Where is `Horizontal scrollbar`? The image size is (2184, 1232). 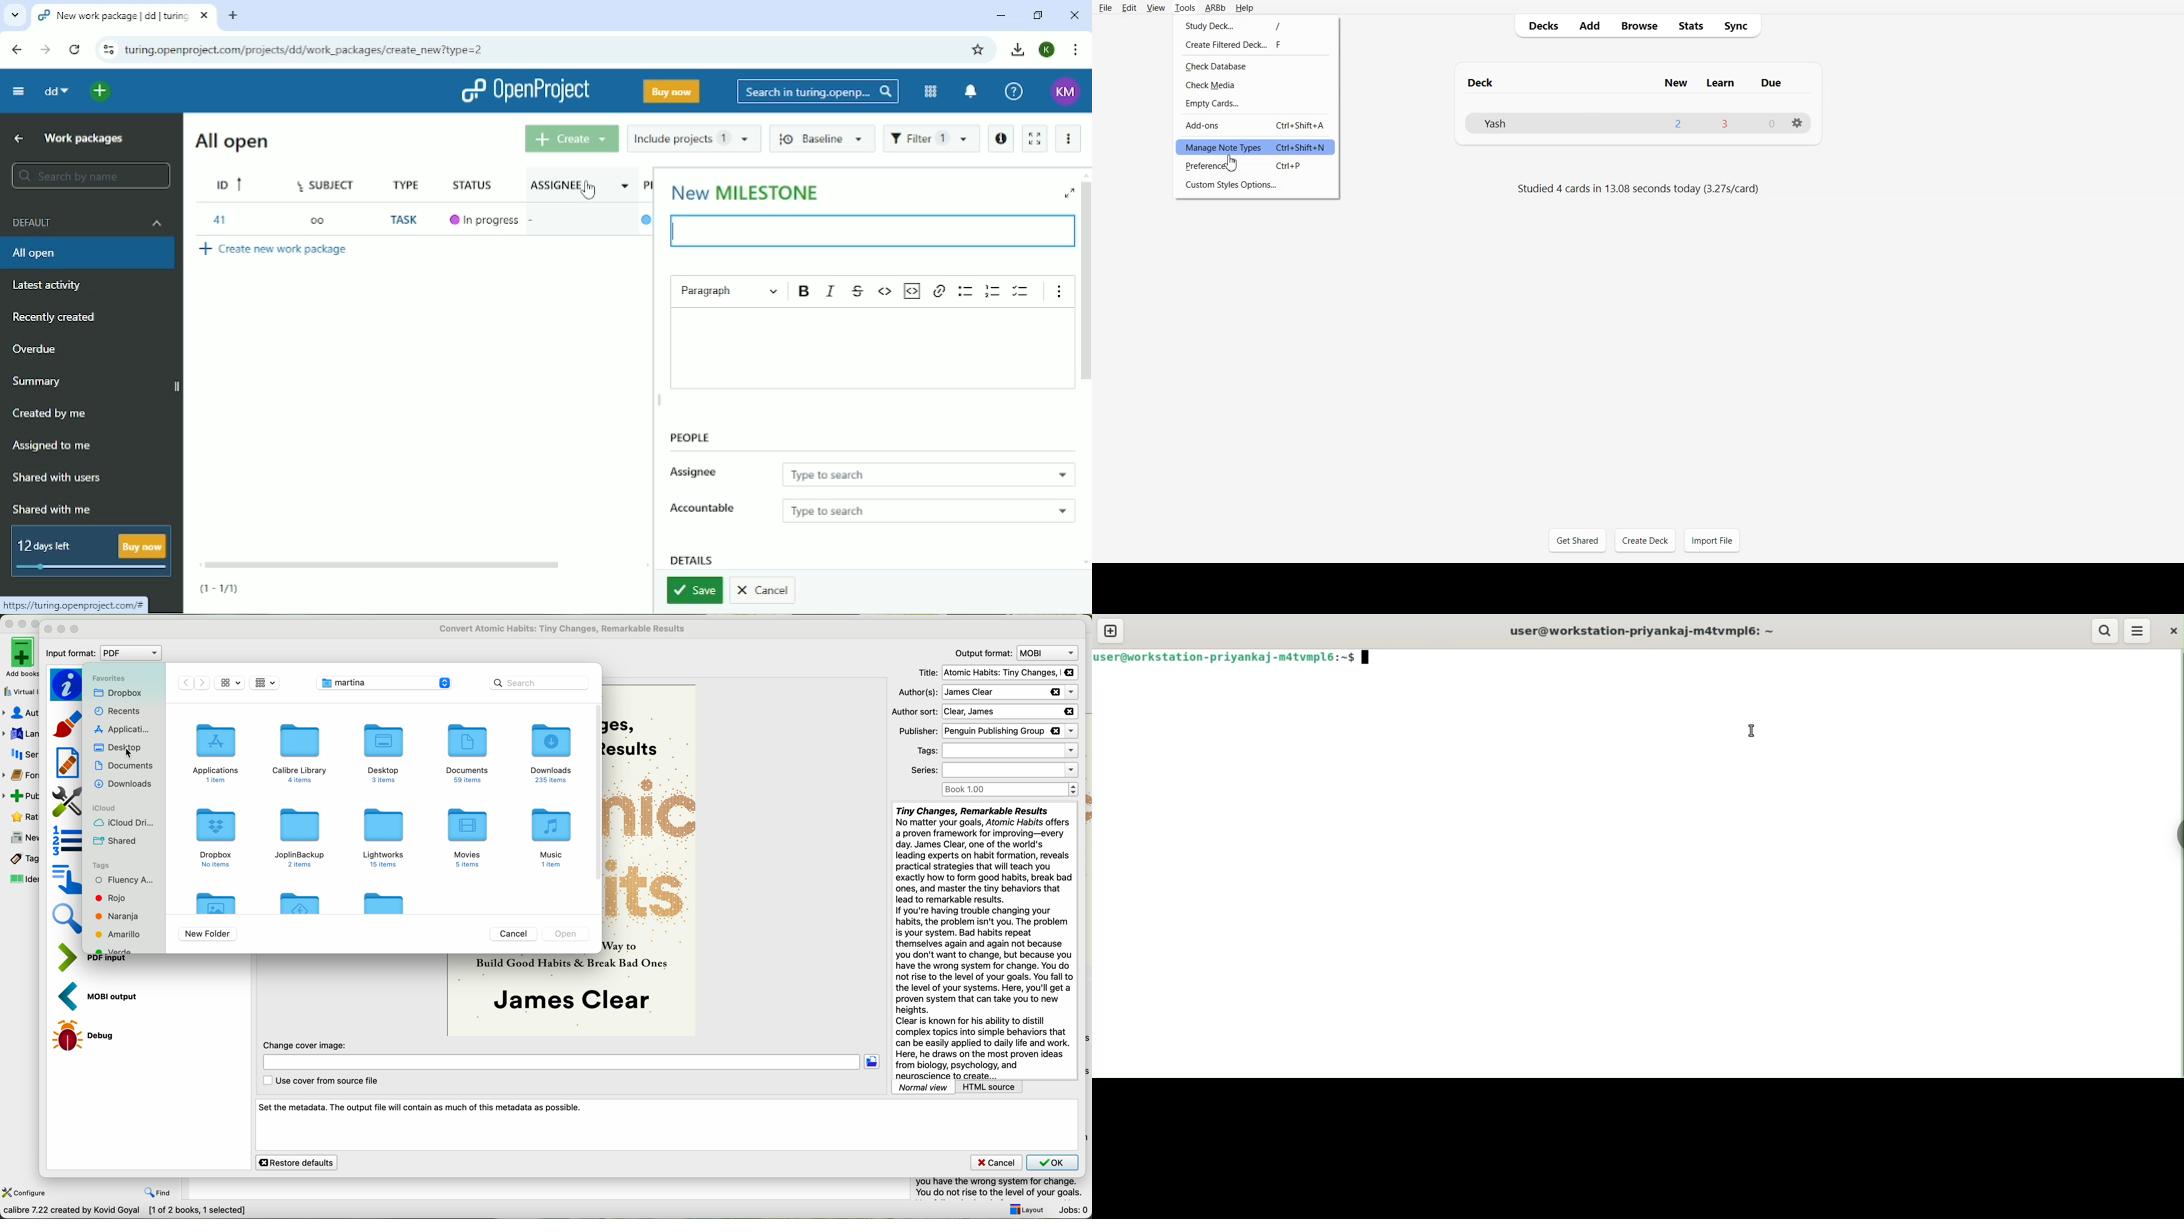
Horizontal scrollbar is located at coordinates (379, 564).